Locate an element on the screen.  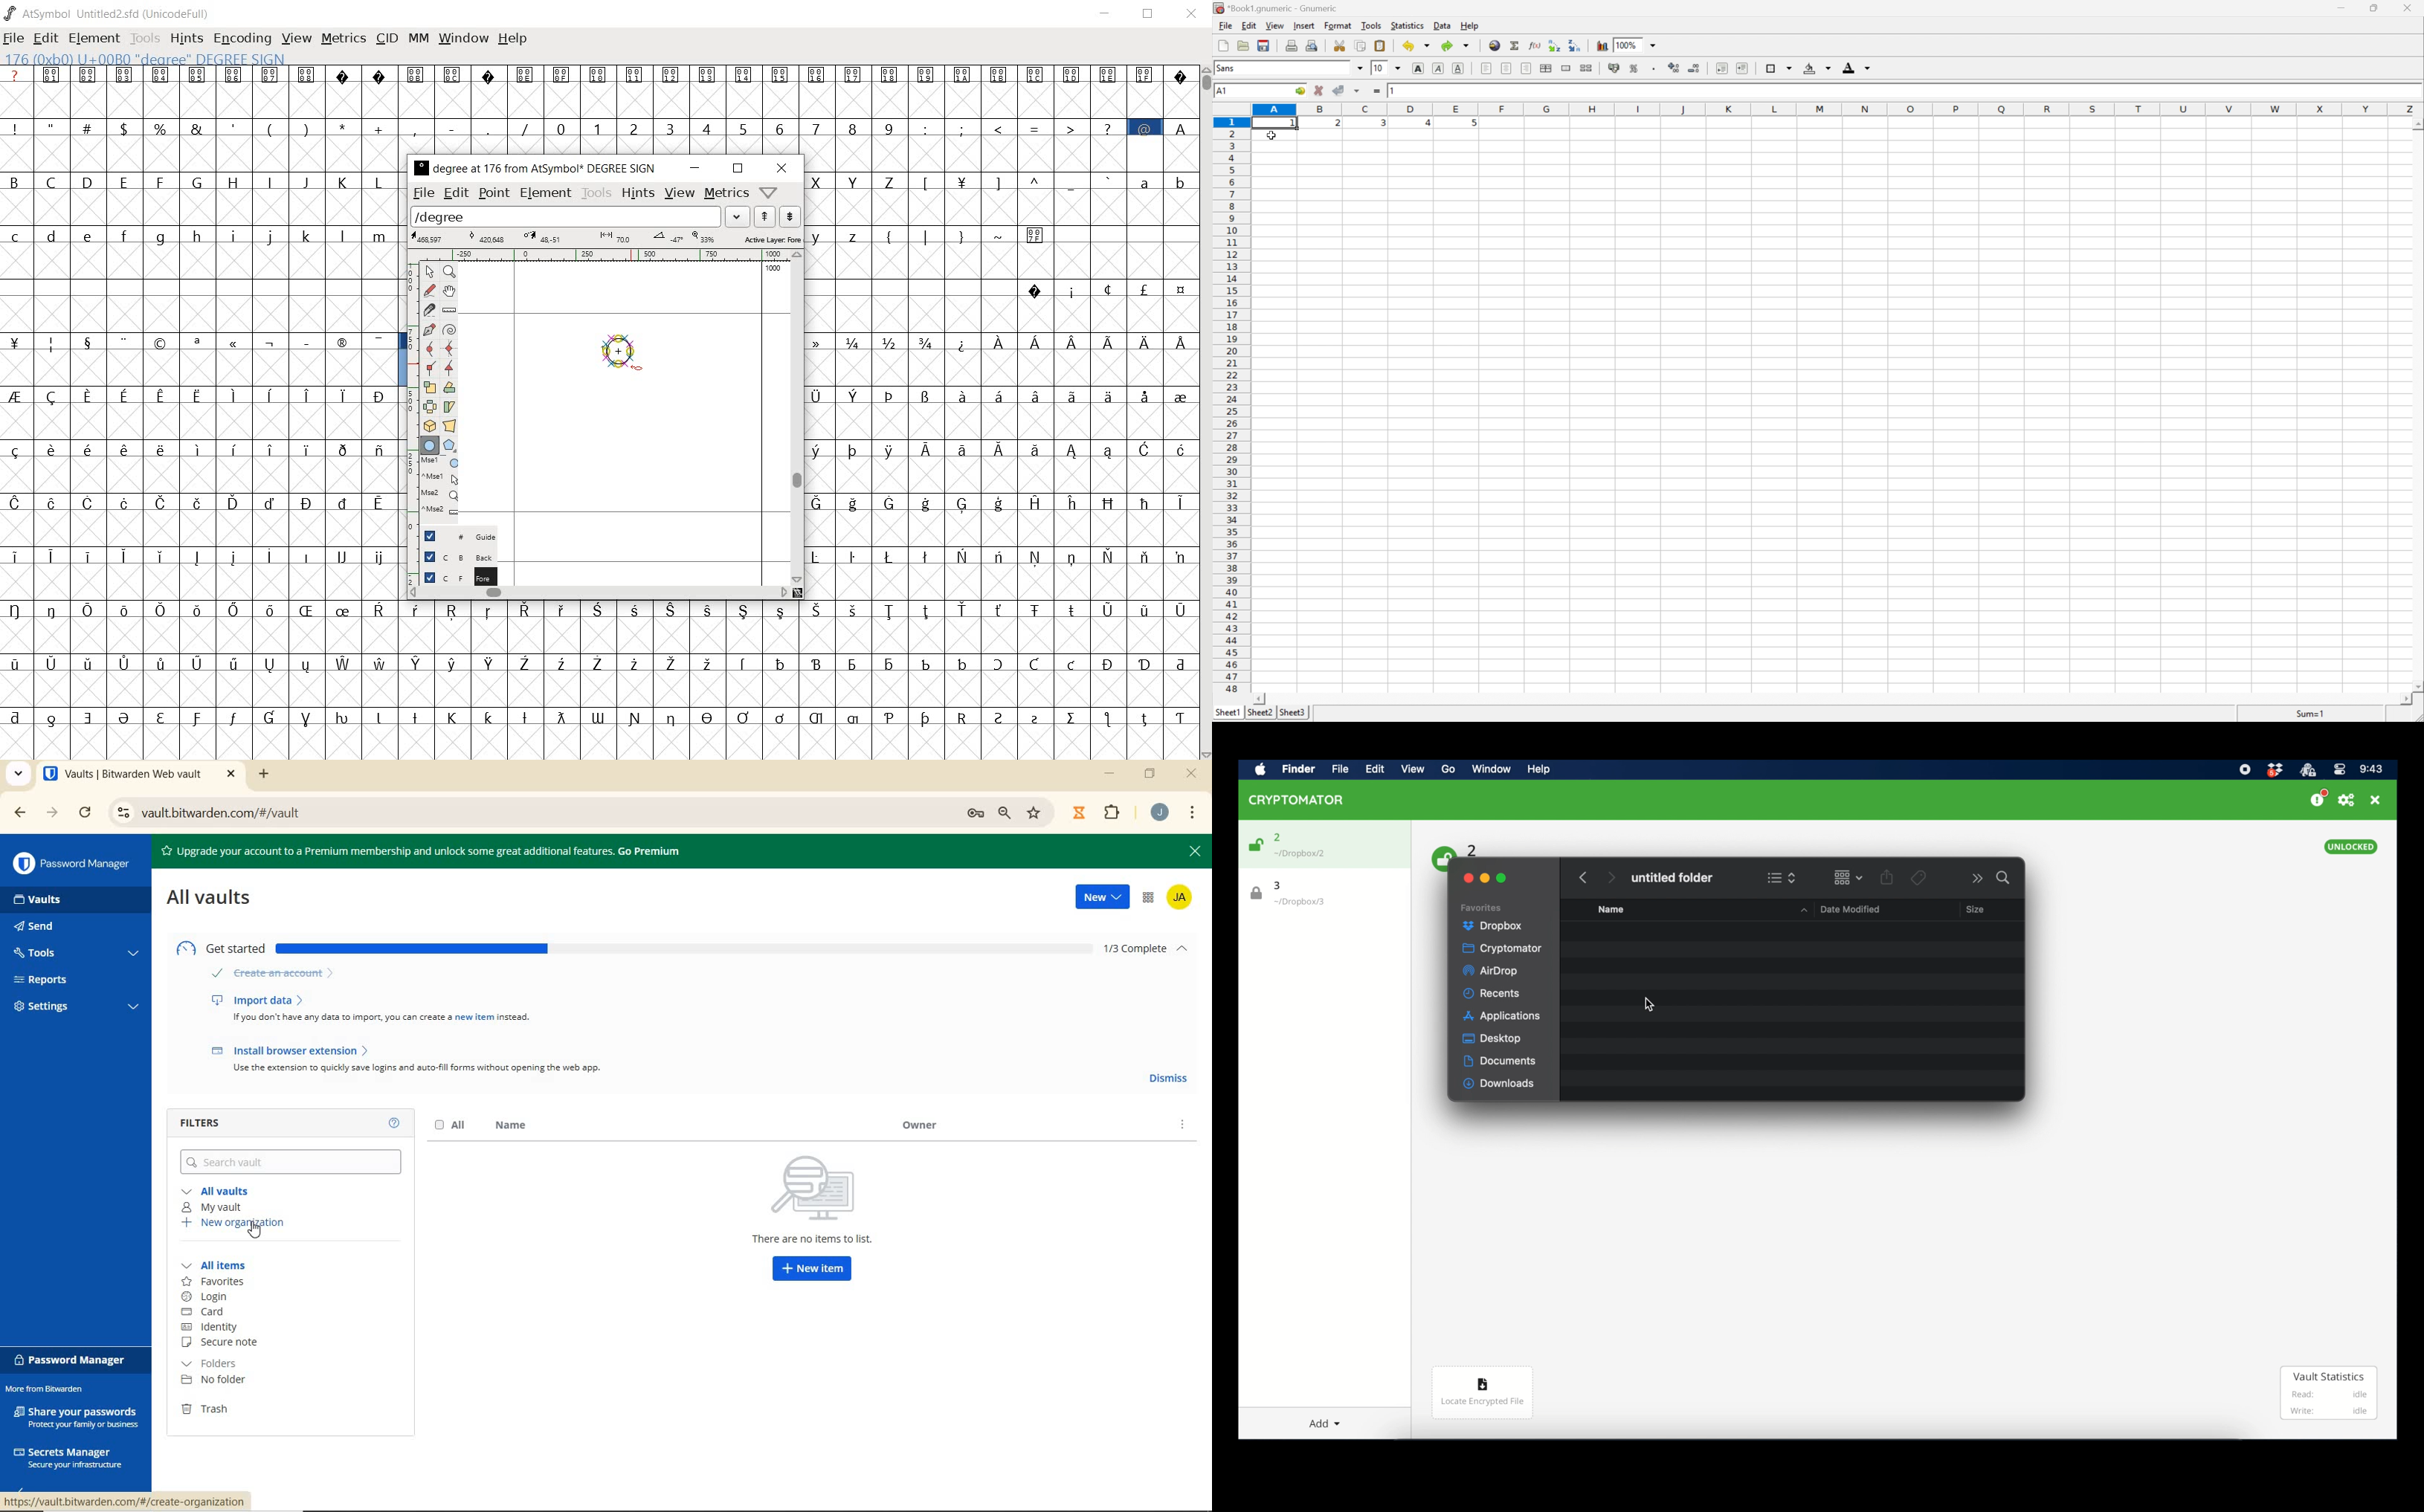
Sort the selected region in descending order based on the first column selected is located at coordinates (1575, 45).